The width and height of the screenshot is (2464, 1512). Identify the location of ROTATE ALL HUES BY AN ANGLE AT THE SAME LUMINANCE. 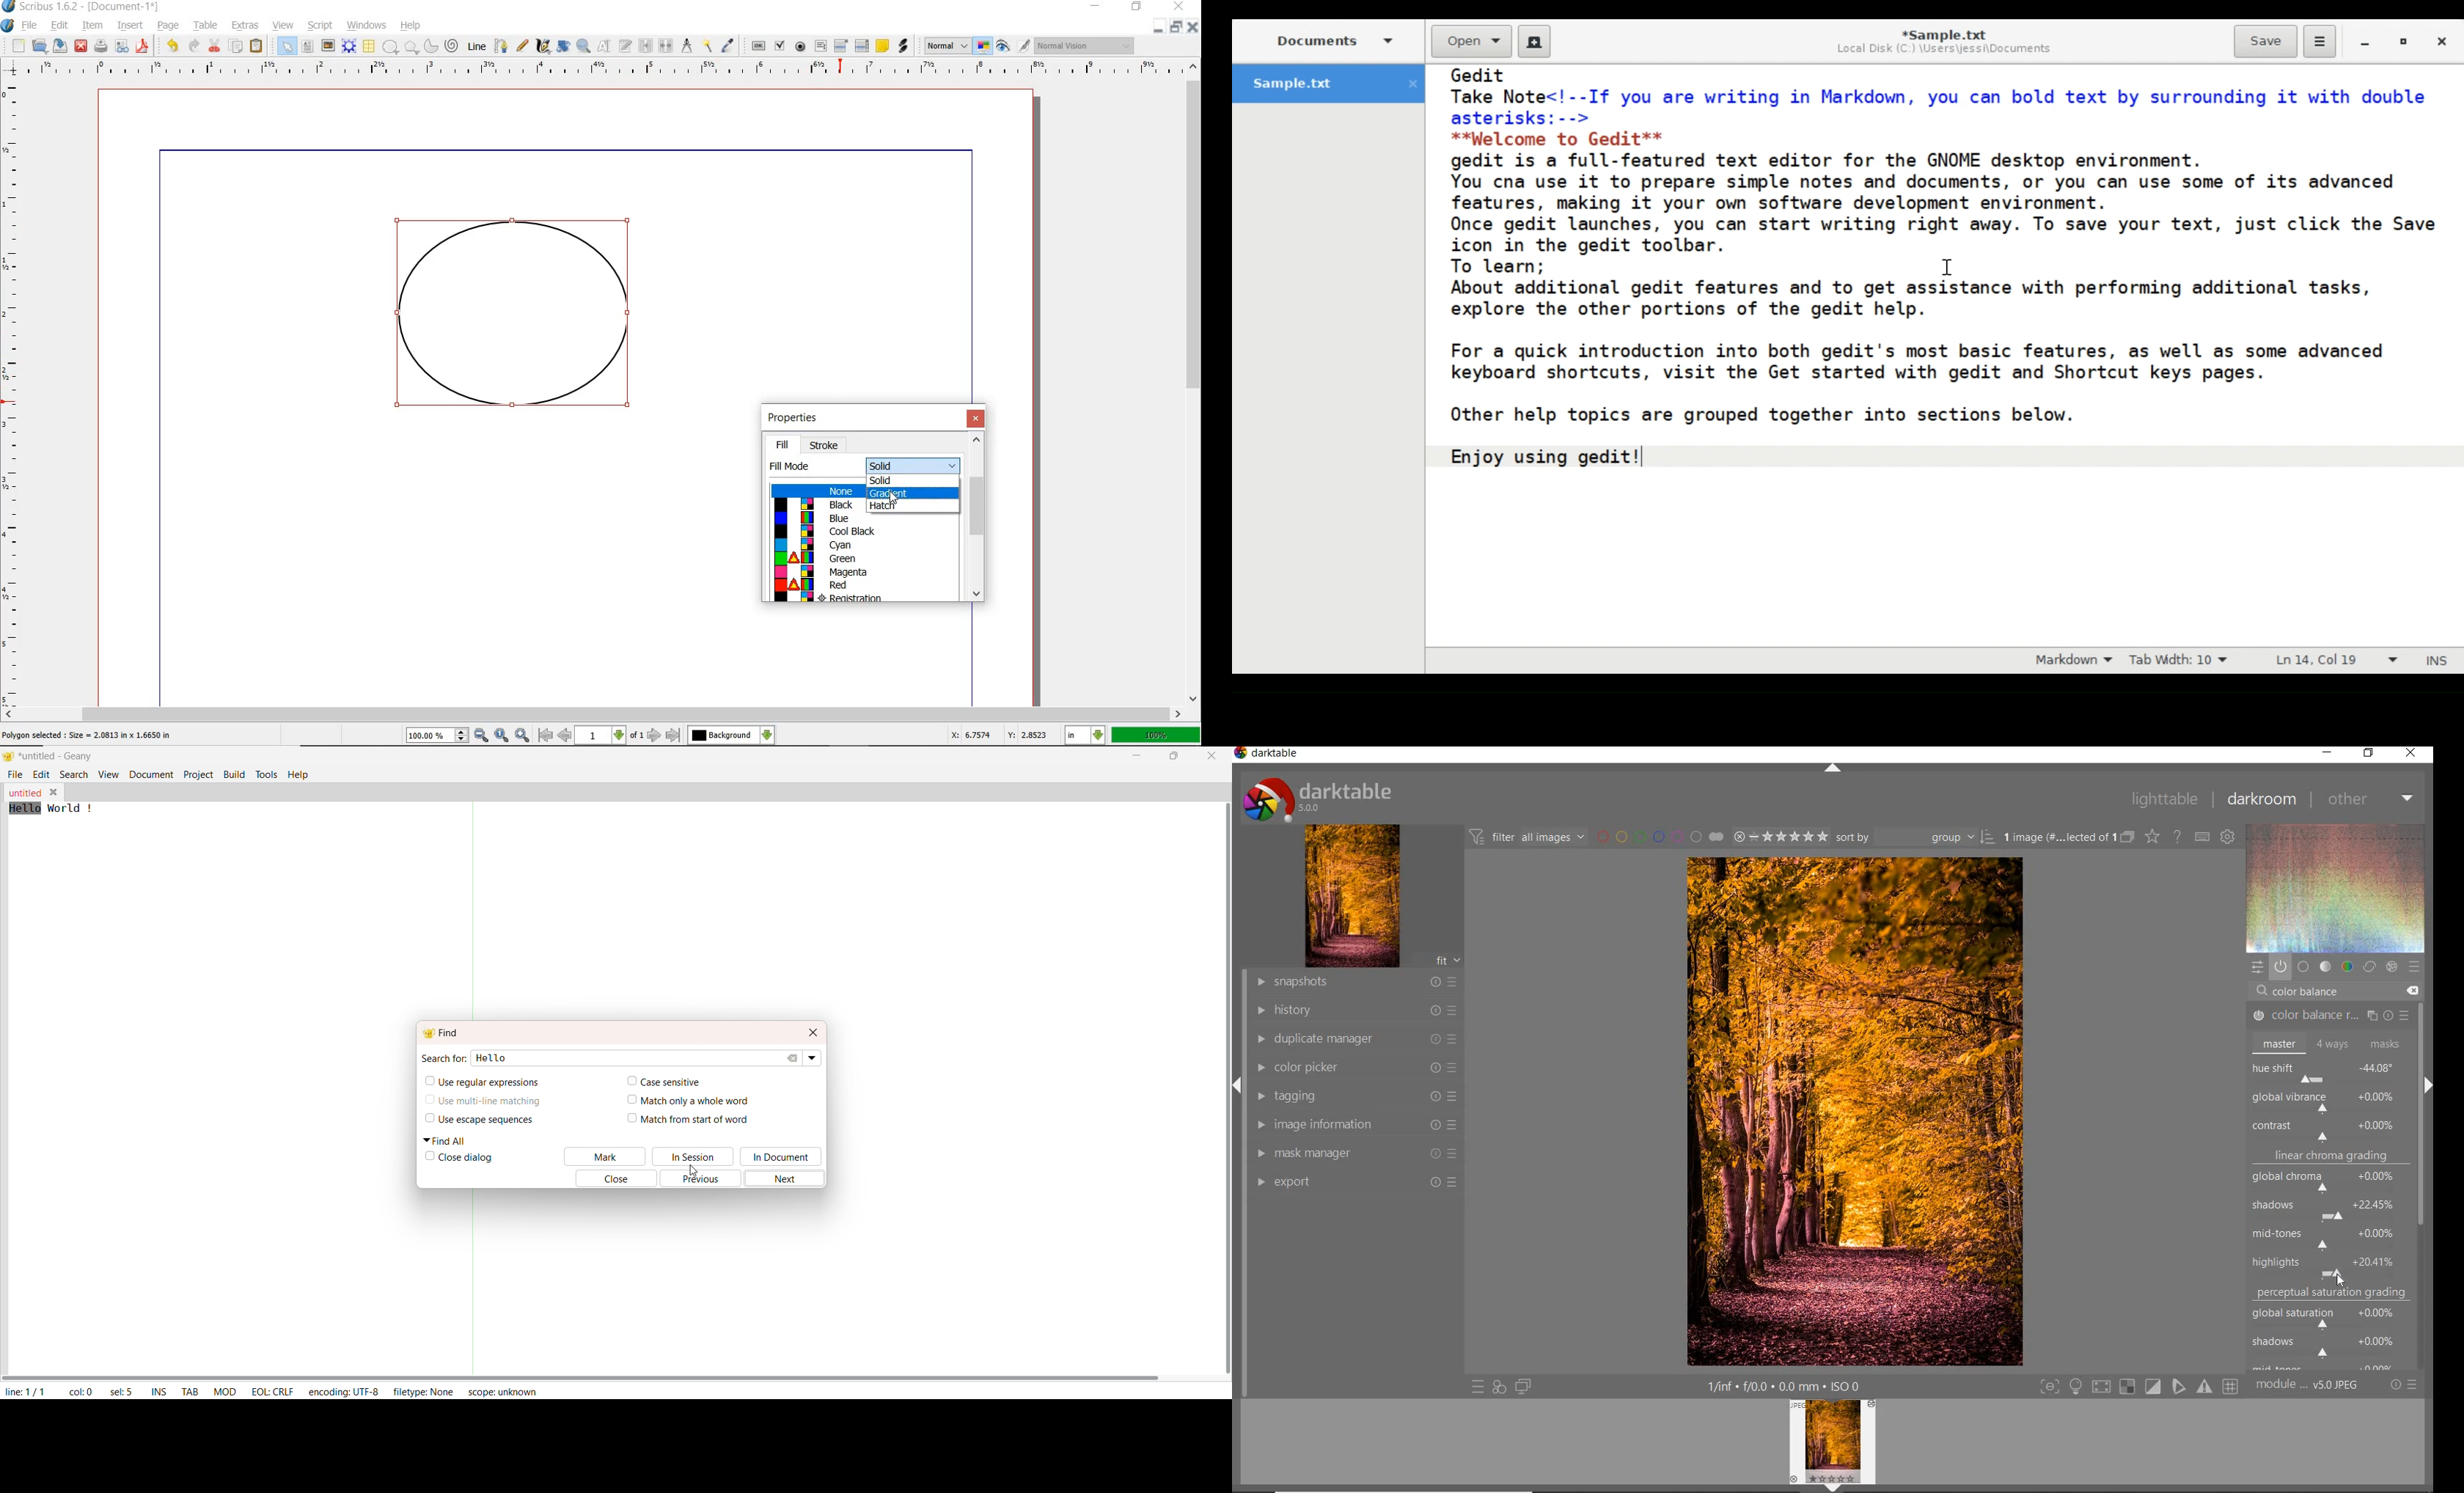
(2309, 1100).